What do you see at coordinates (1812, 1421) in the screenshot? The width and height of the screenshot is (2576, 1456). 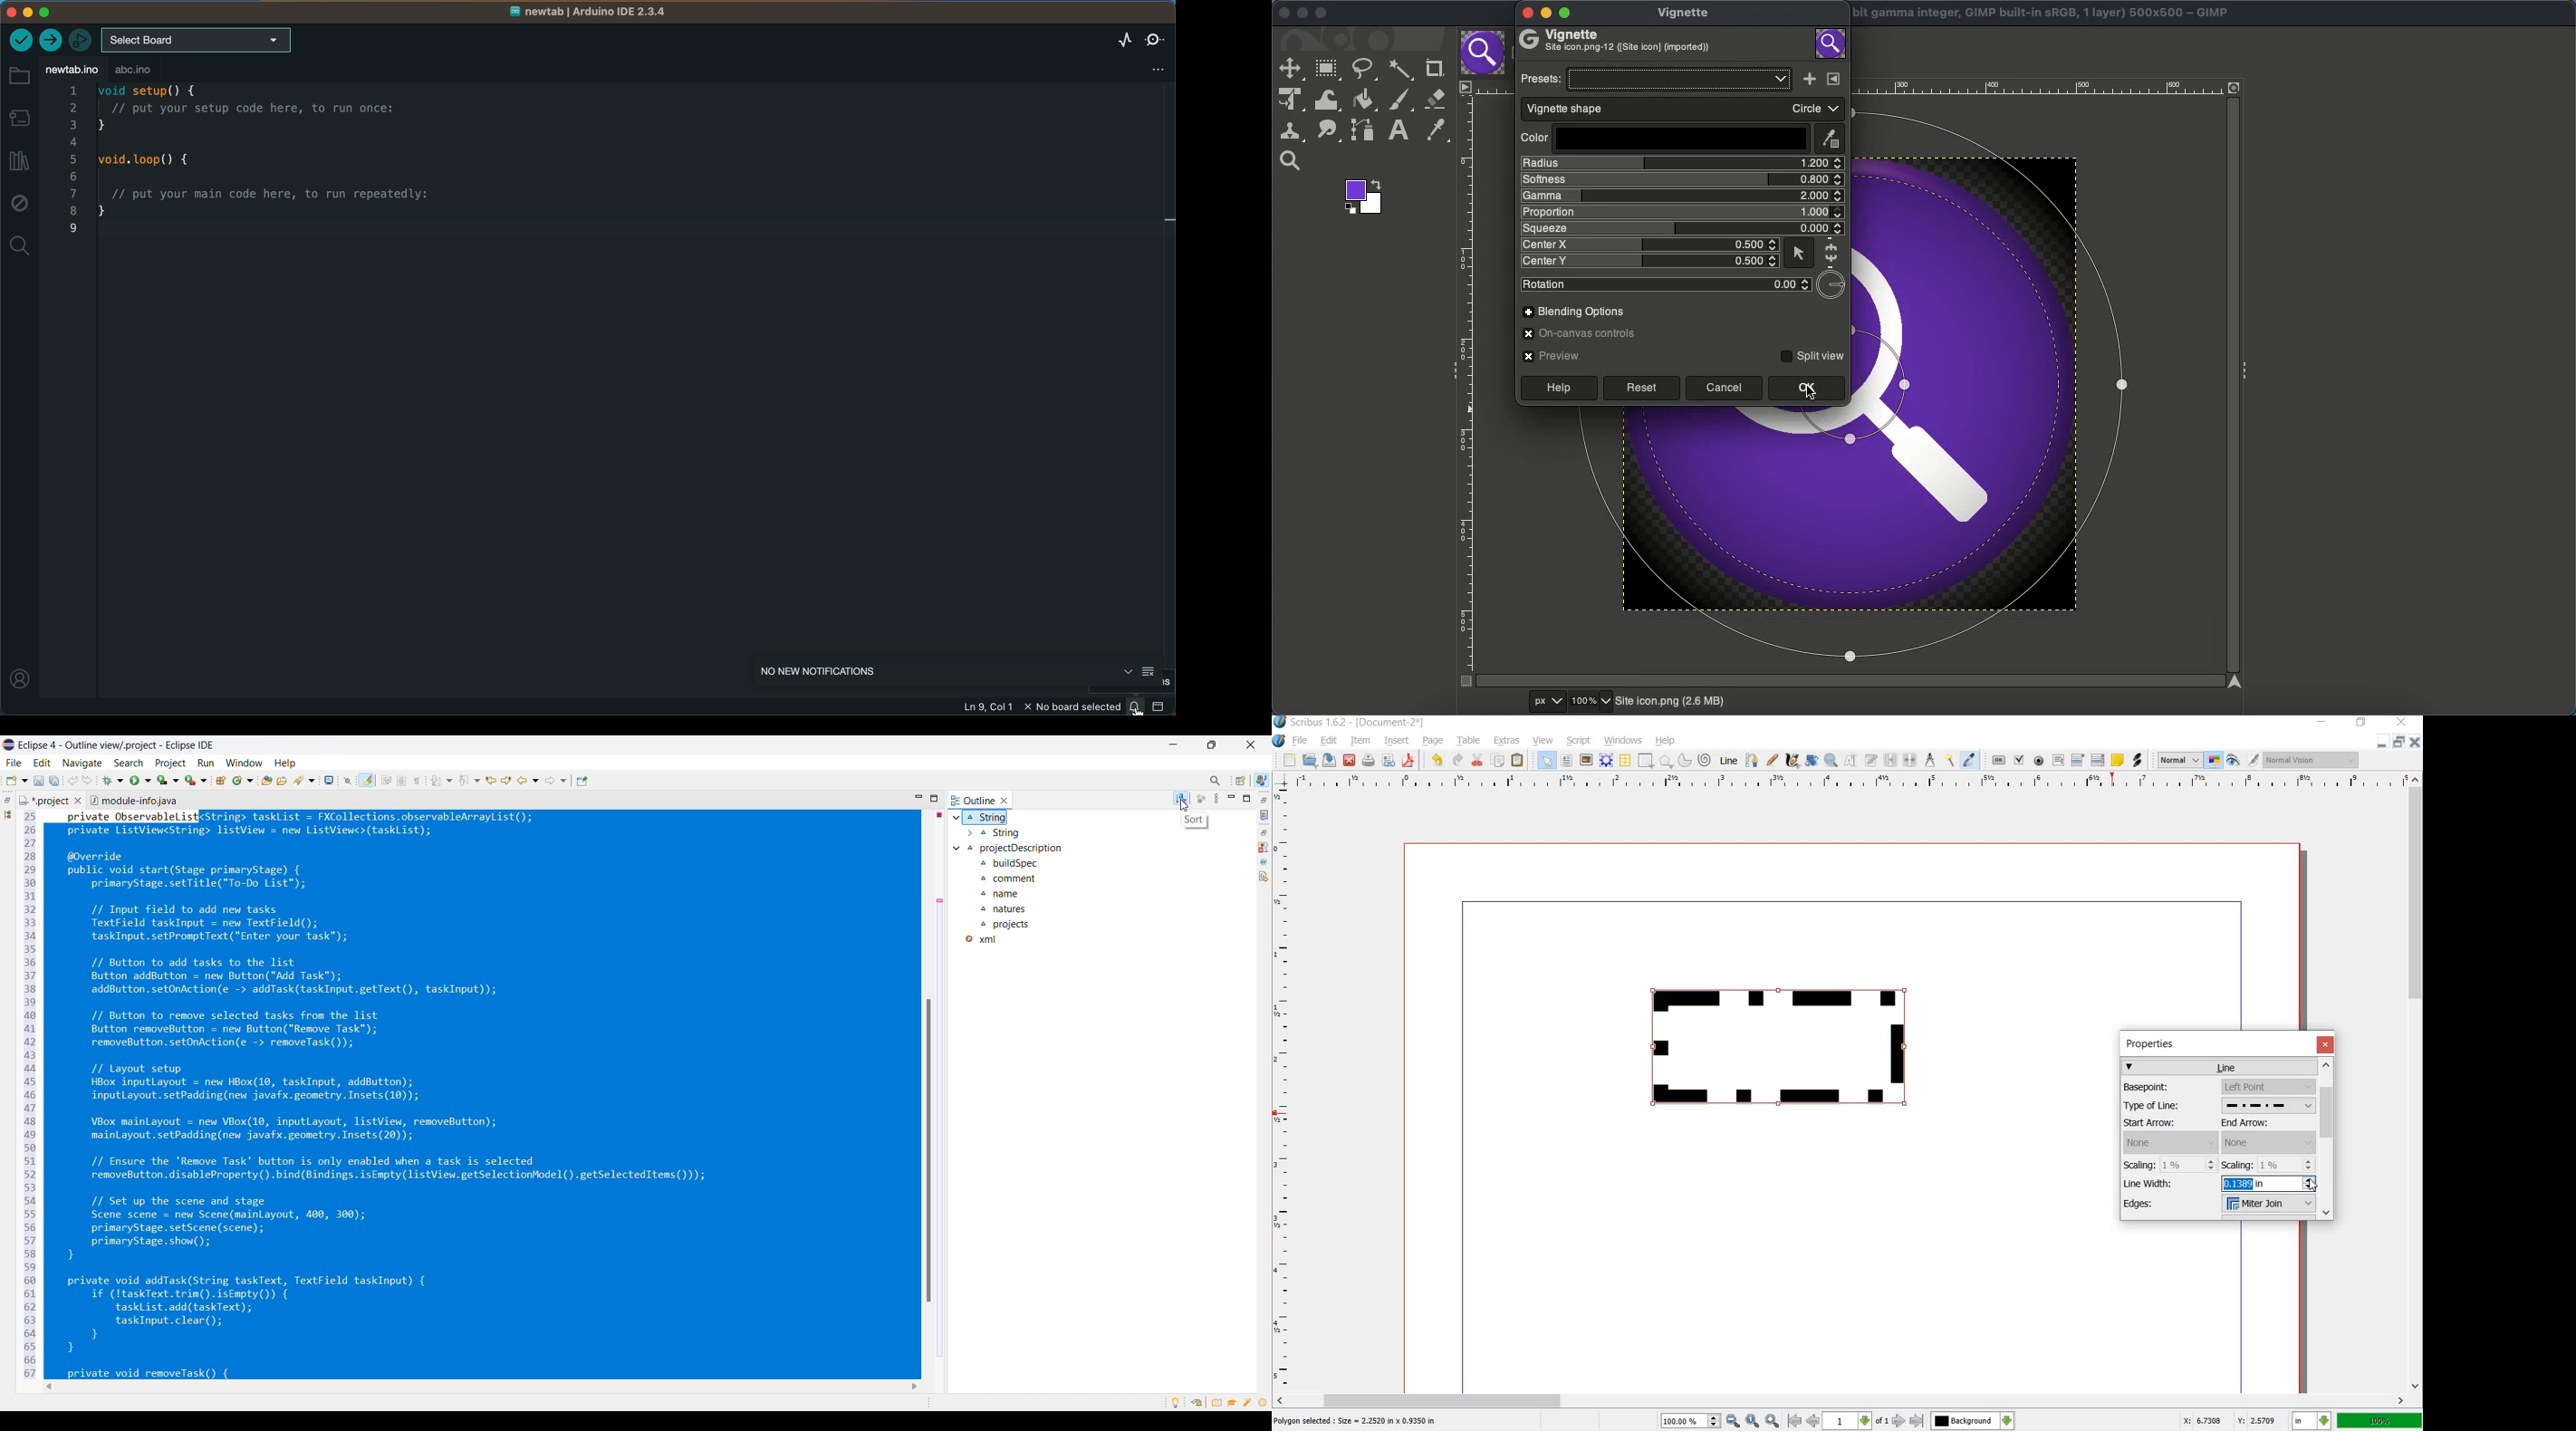 I see `go to previous page` at bounding box center [1812, 1421].